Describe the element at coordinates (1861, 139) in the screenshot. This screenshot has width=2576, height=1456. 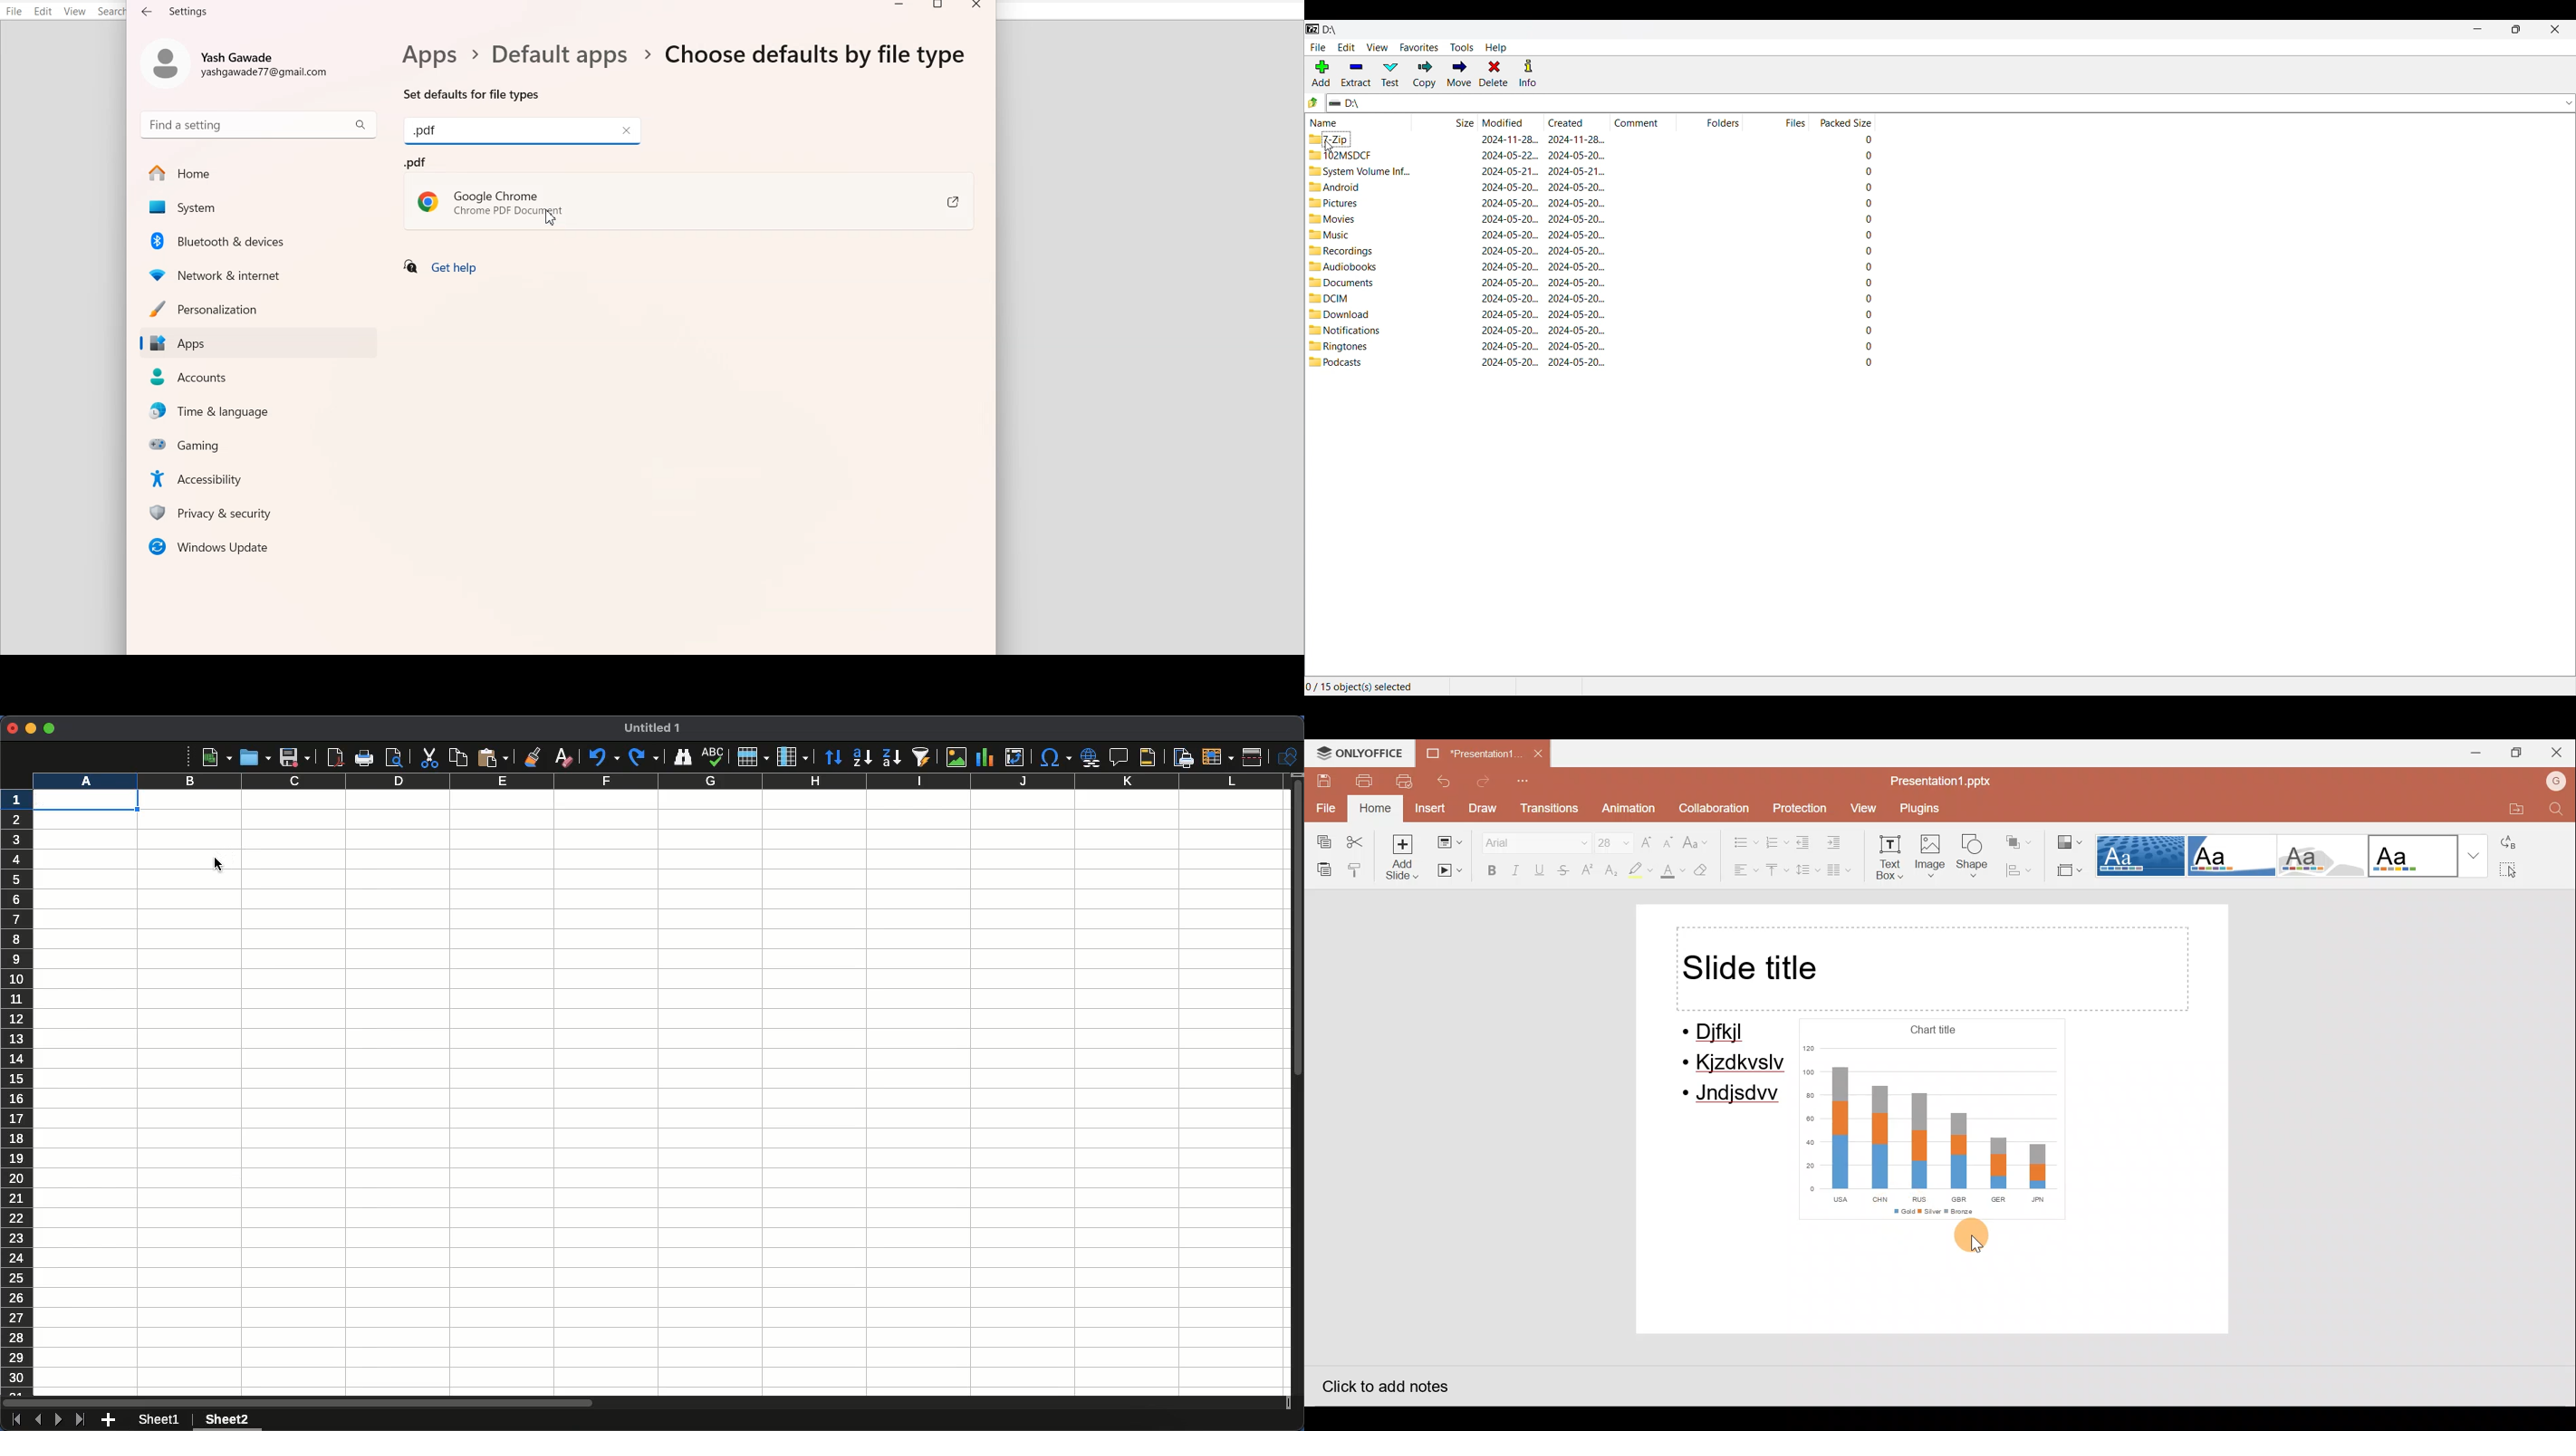
I see `packed size` at that location.